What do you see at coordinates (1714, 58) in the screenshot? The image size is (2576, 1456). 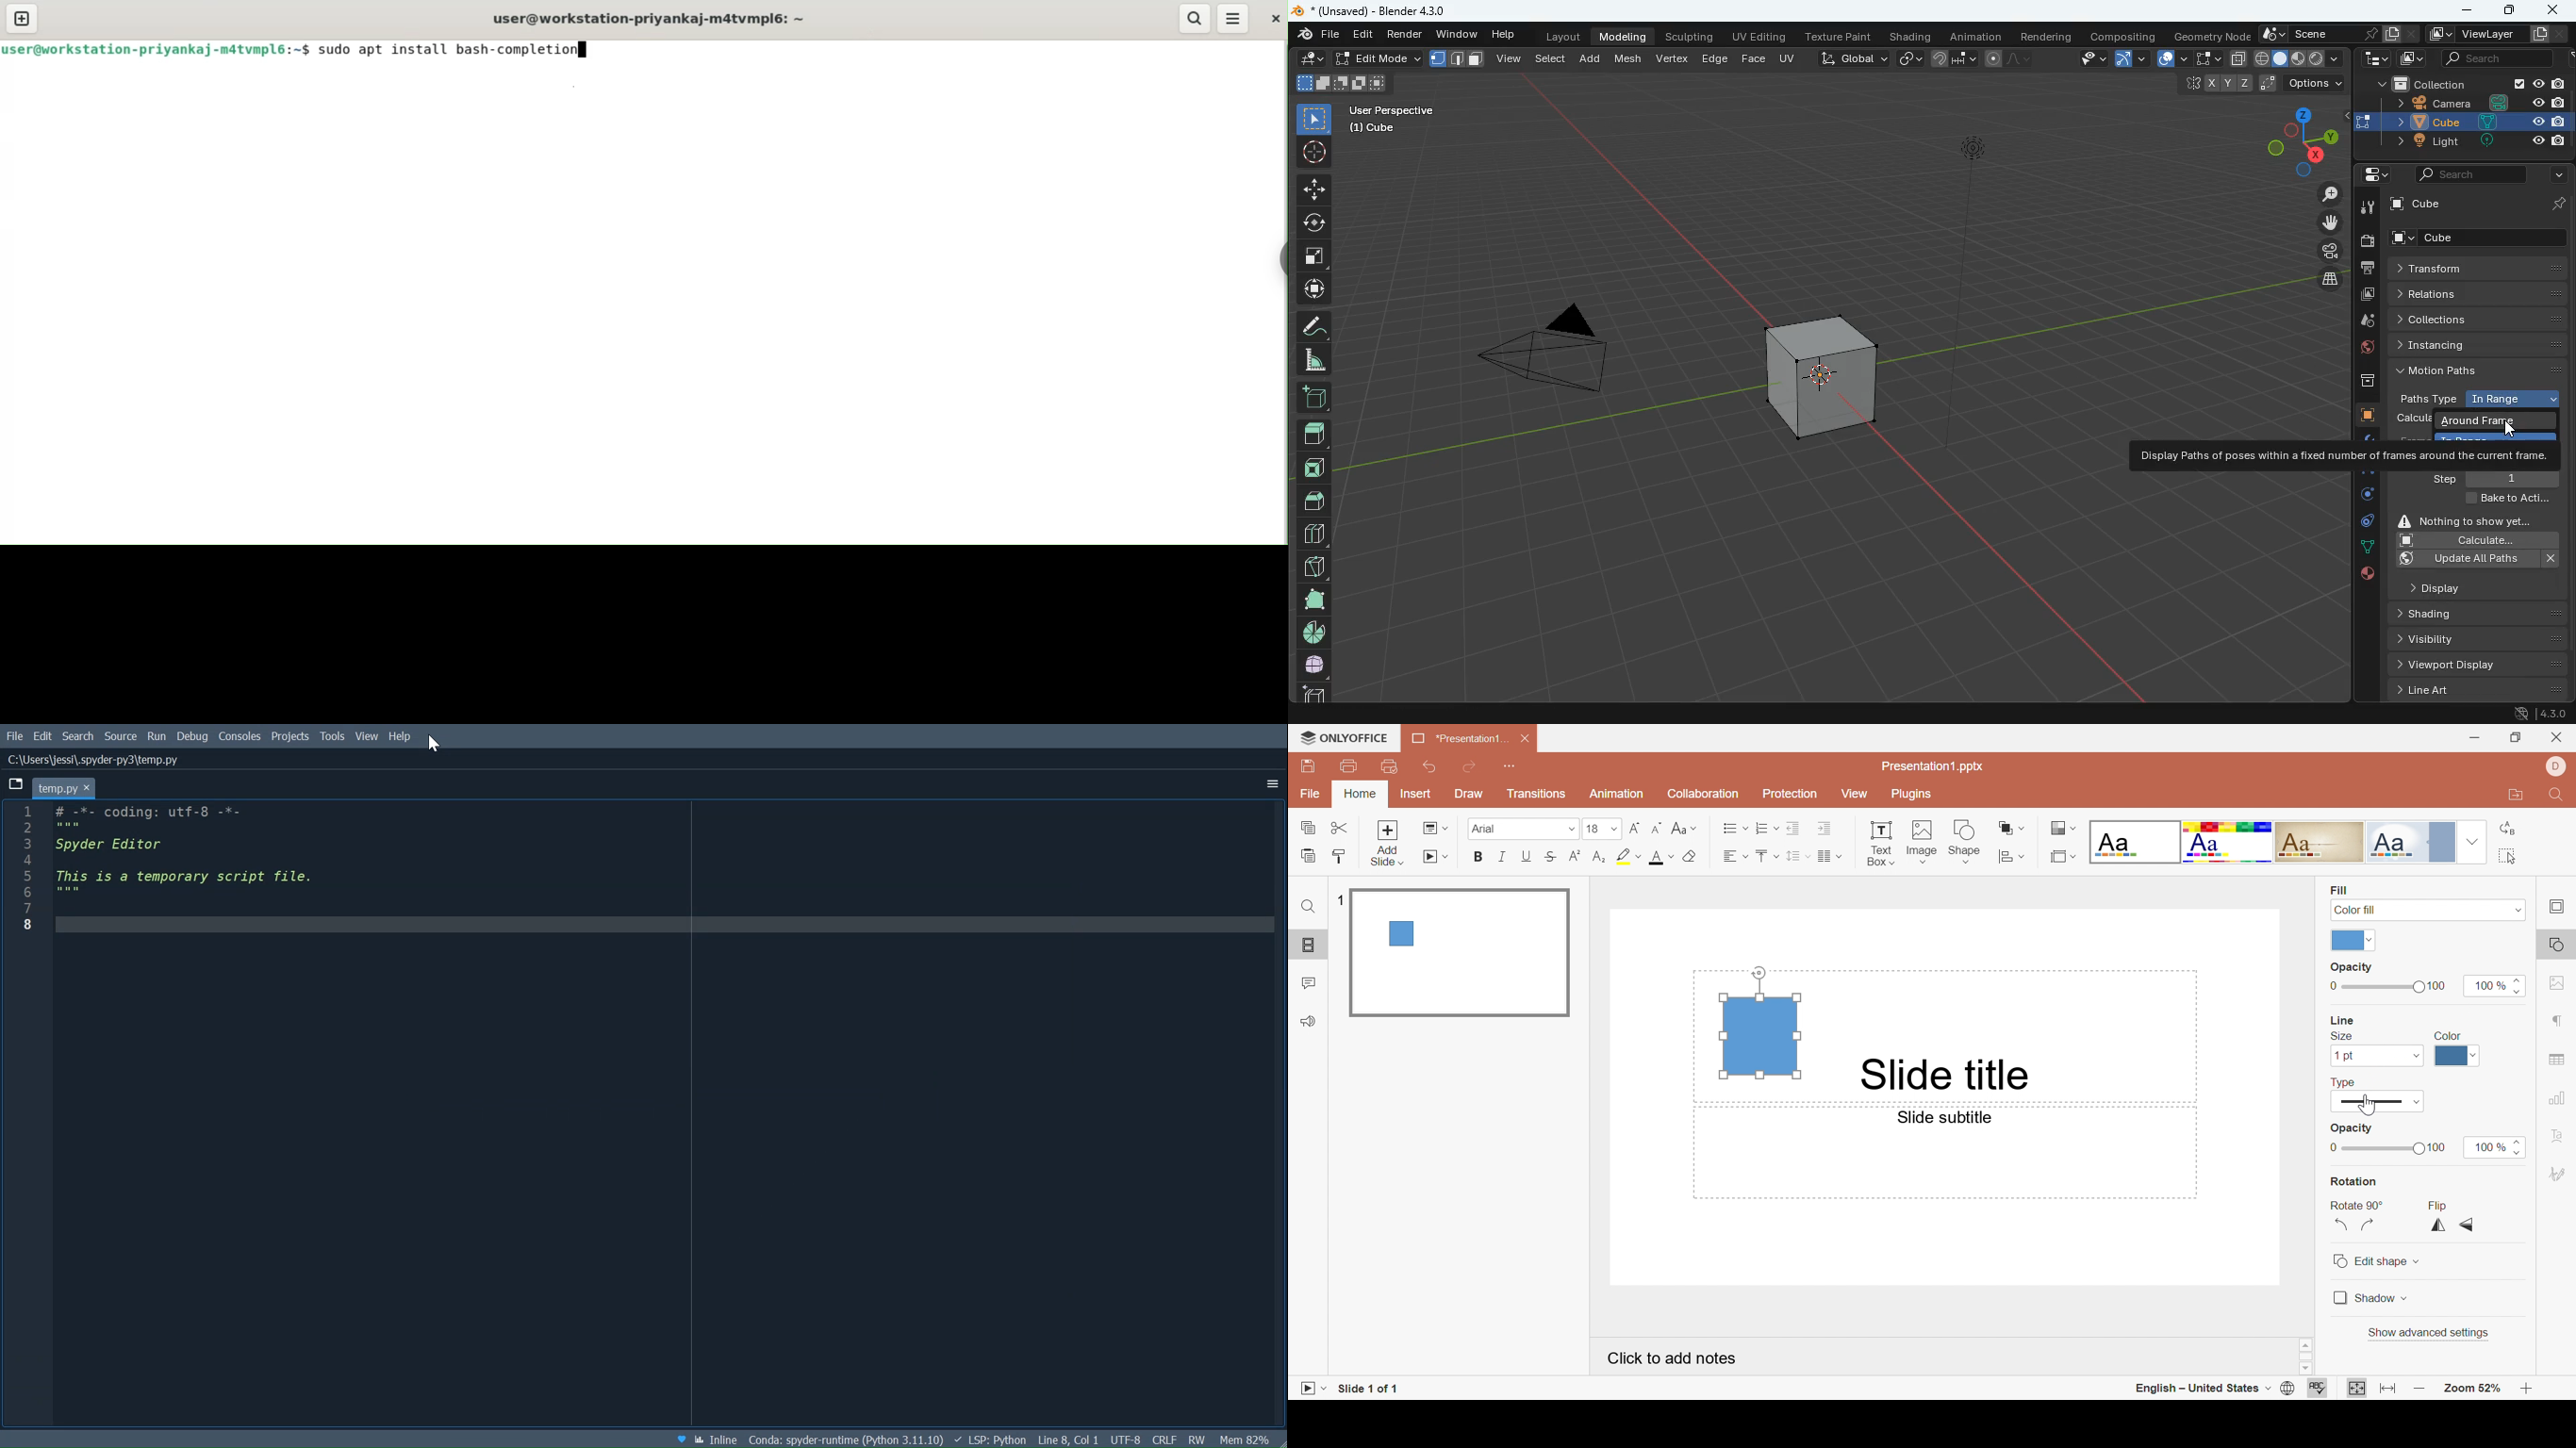 I see `edge` at bounding box center [1714, 58].